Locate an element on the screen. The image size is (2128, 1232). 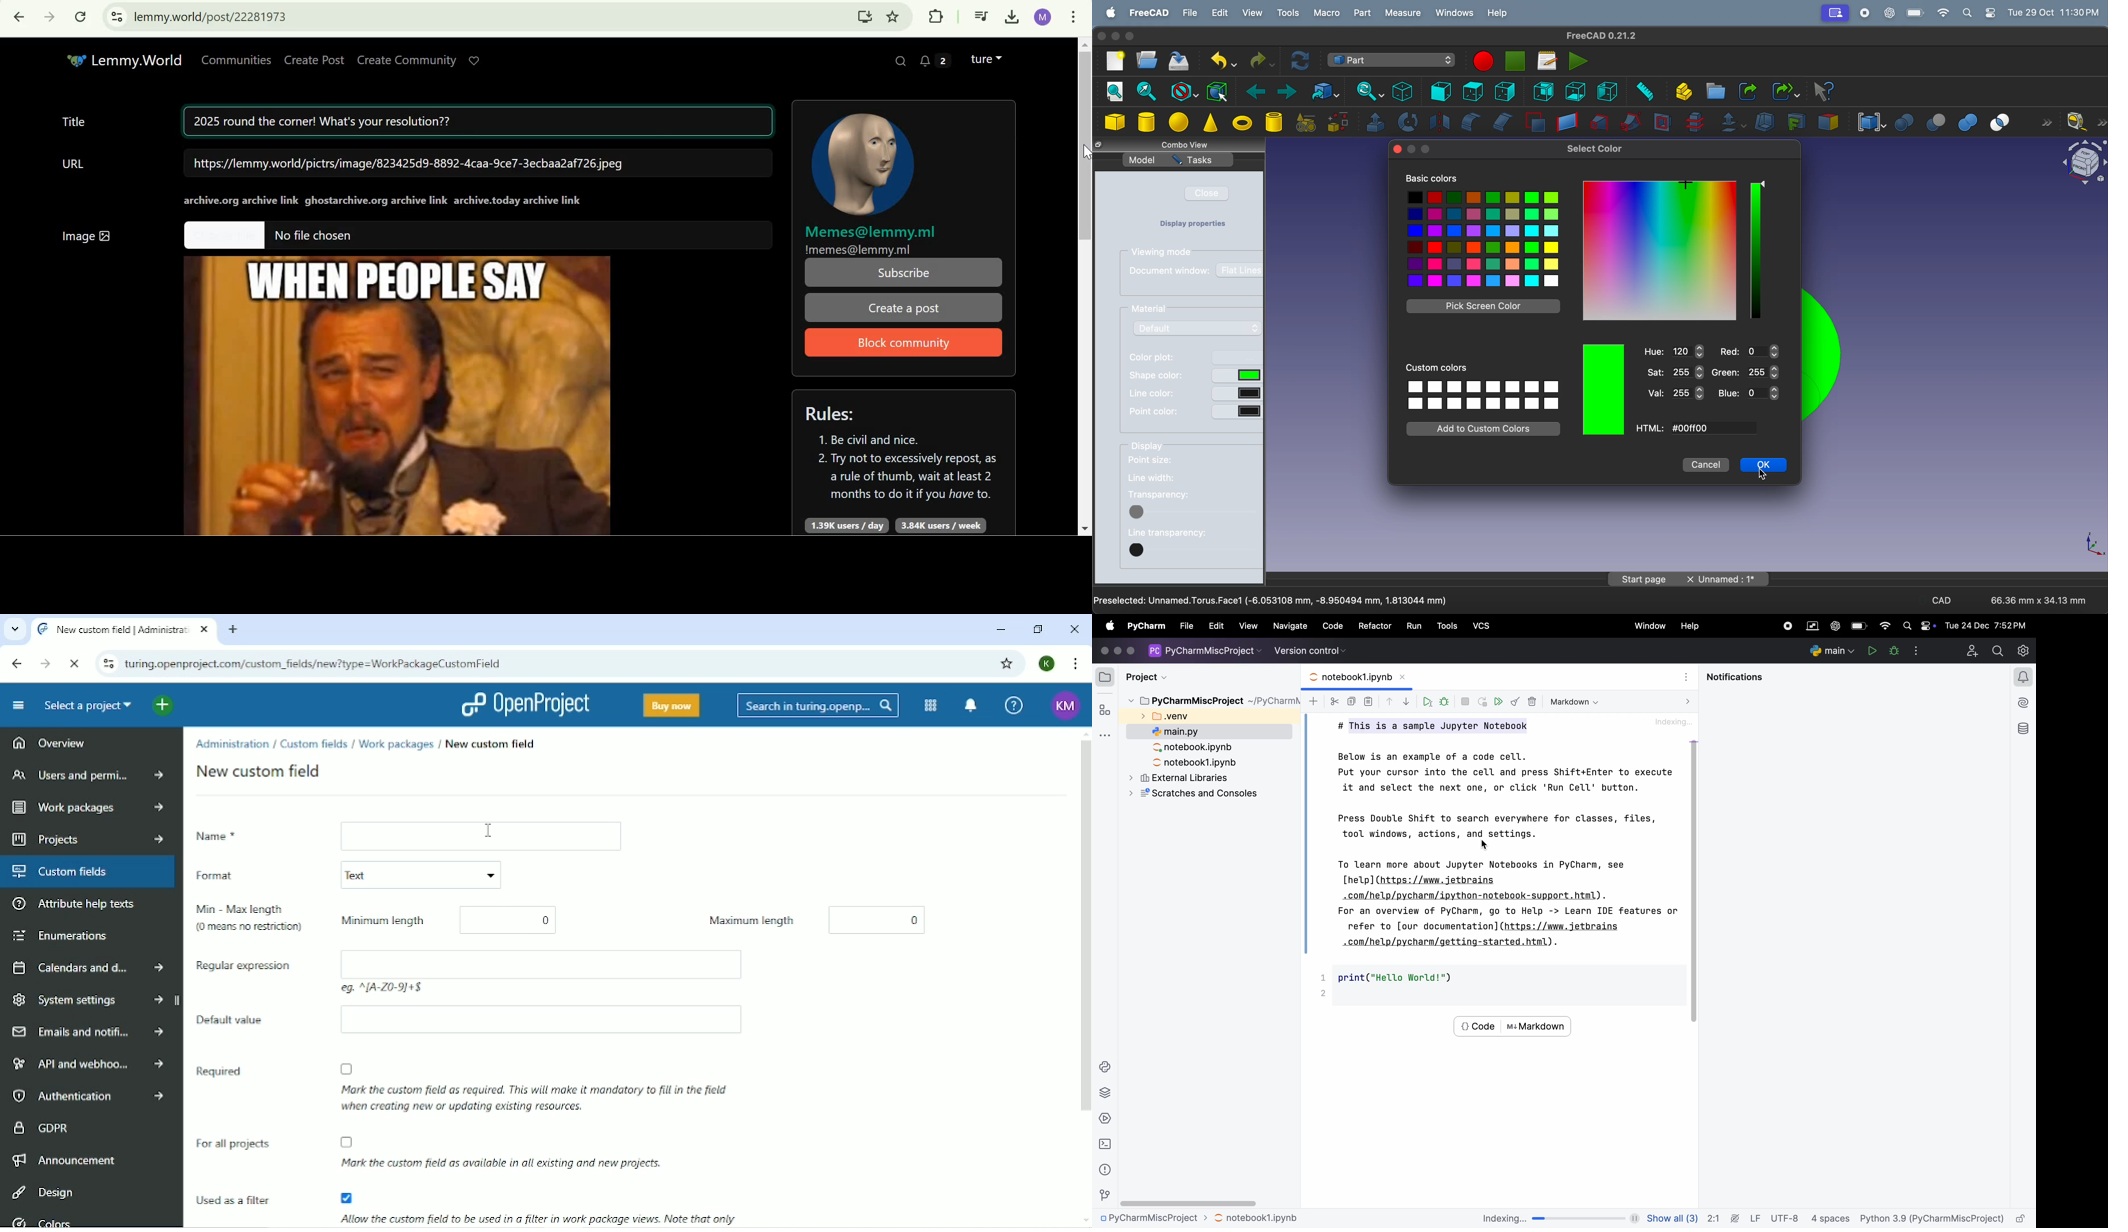
mirroring is located at coordinates (1438, 122).